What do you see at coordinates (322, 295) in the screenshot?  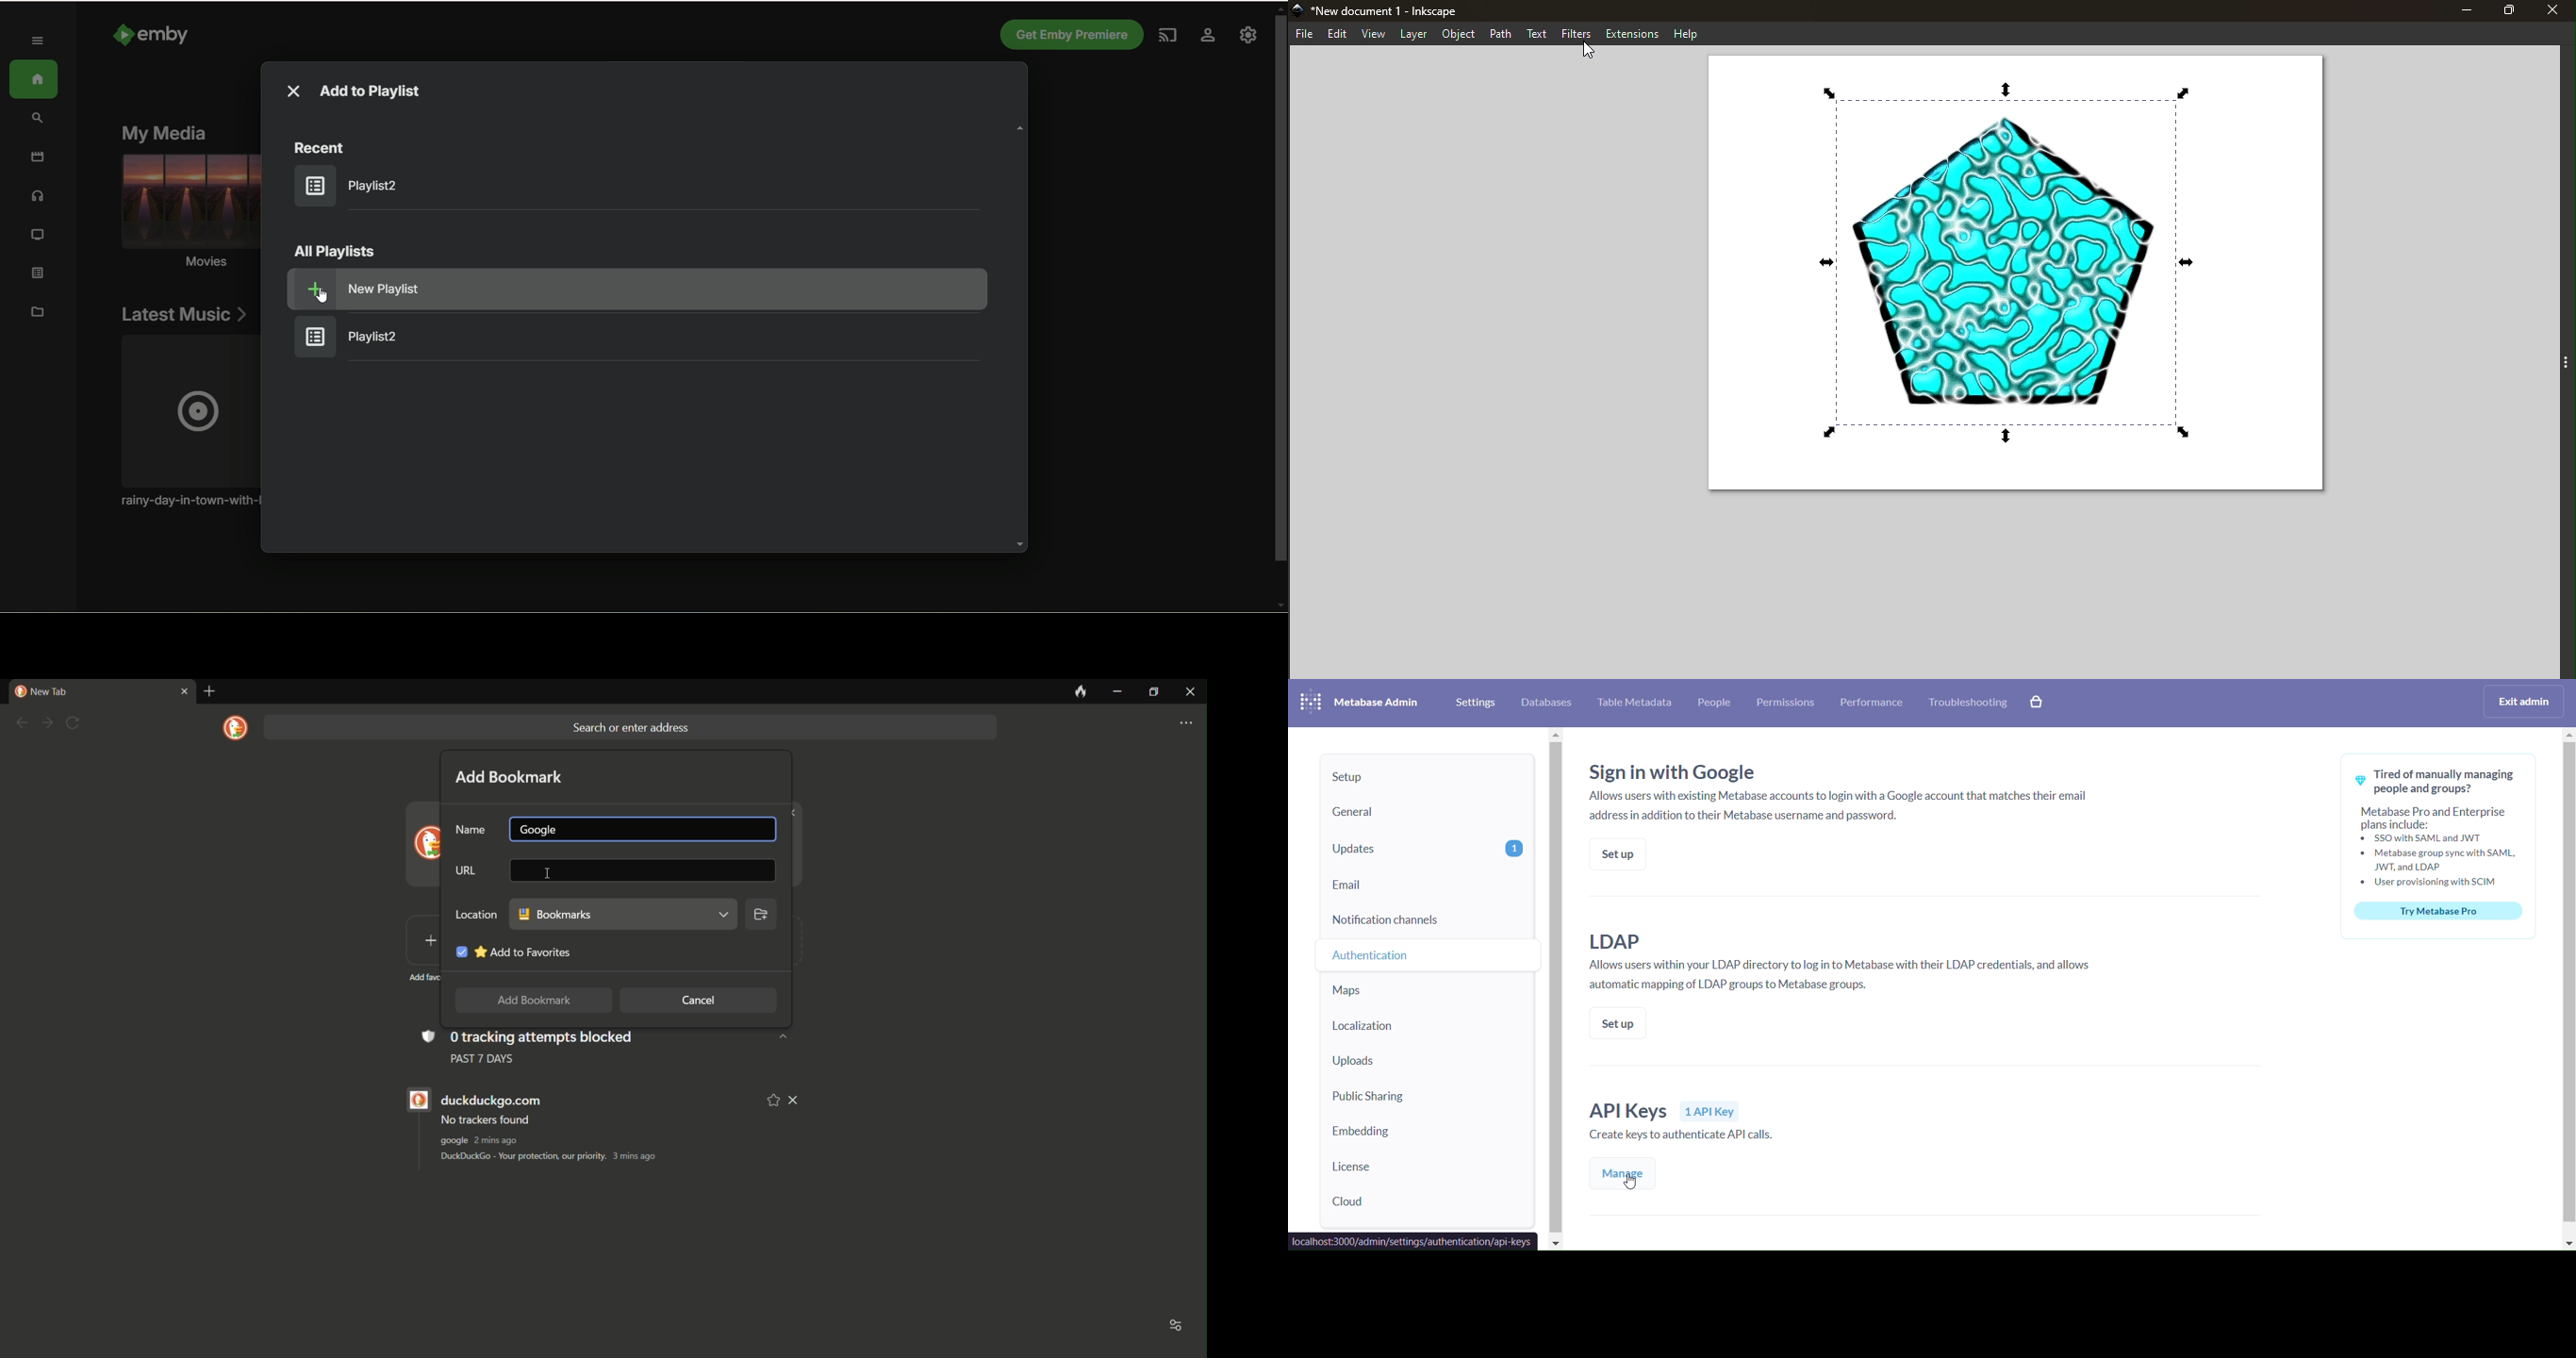 I see `Cursor` at bounding box center [322, 295].